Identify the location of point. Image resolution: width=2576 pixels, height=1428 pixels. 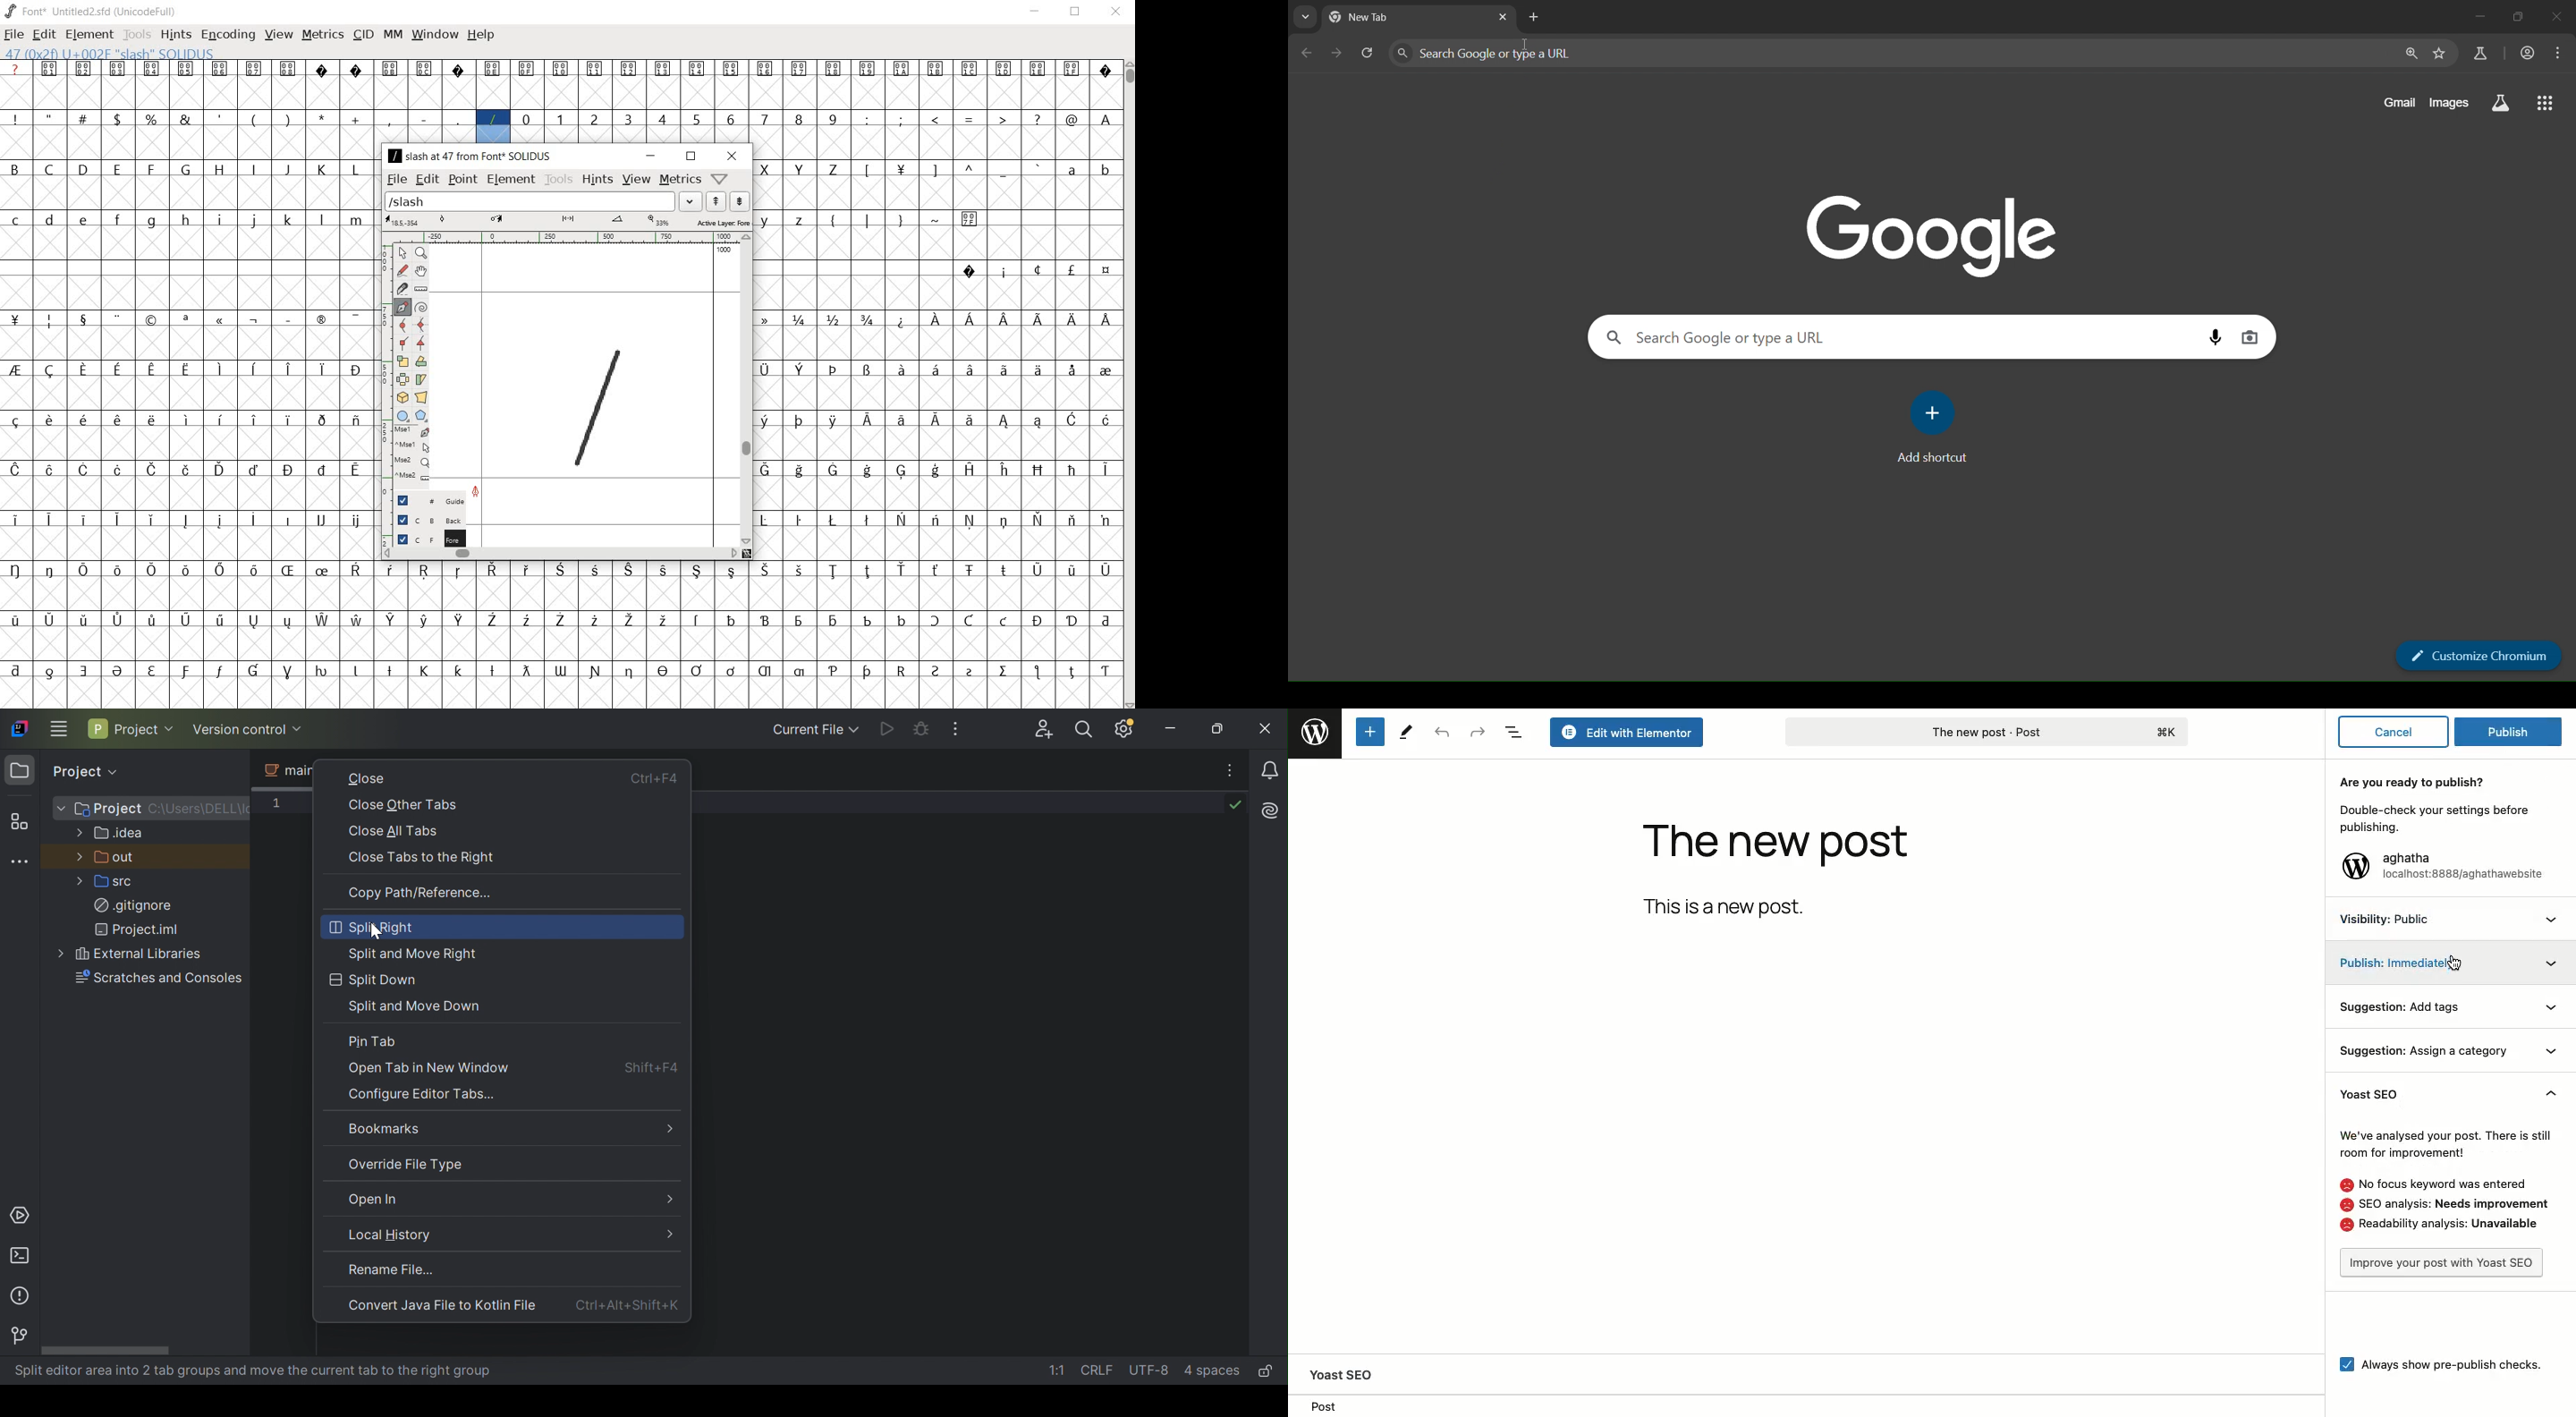
(461, 179).